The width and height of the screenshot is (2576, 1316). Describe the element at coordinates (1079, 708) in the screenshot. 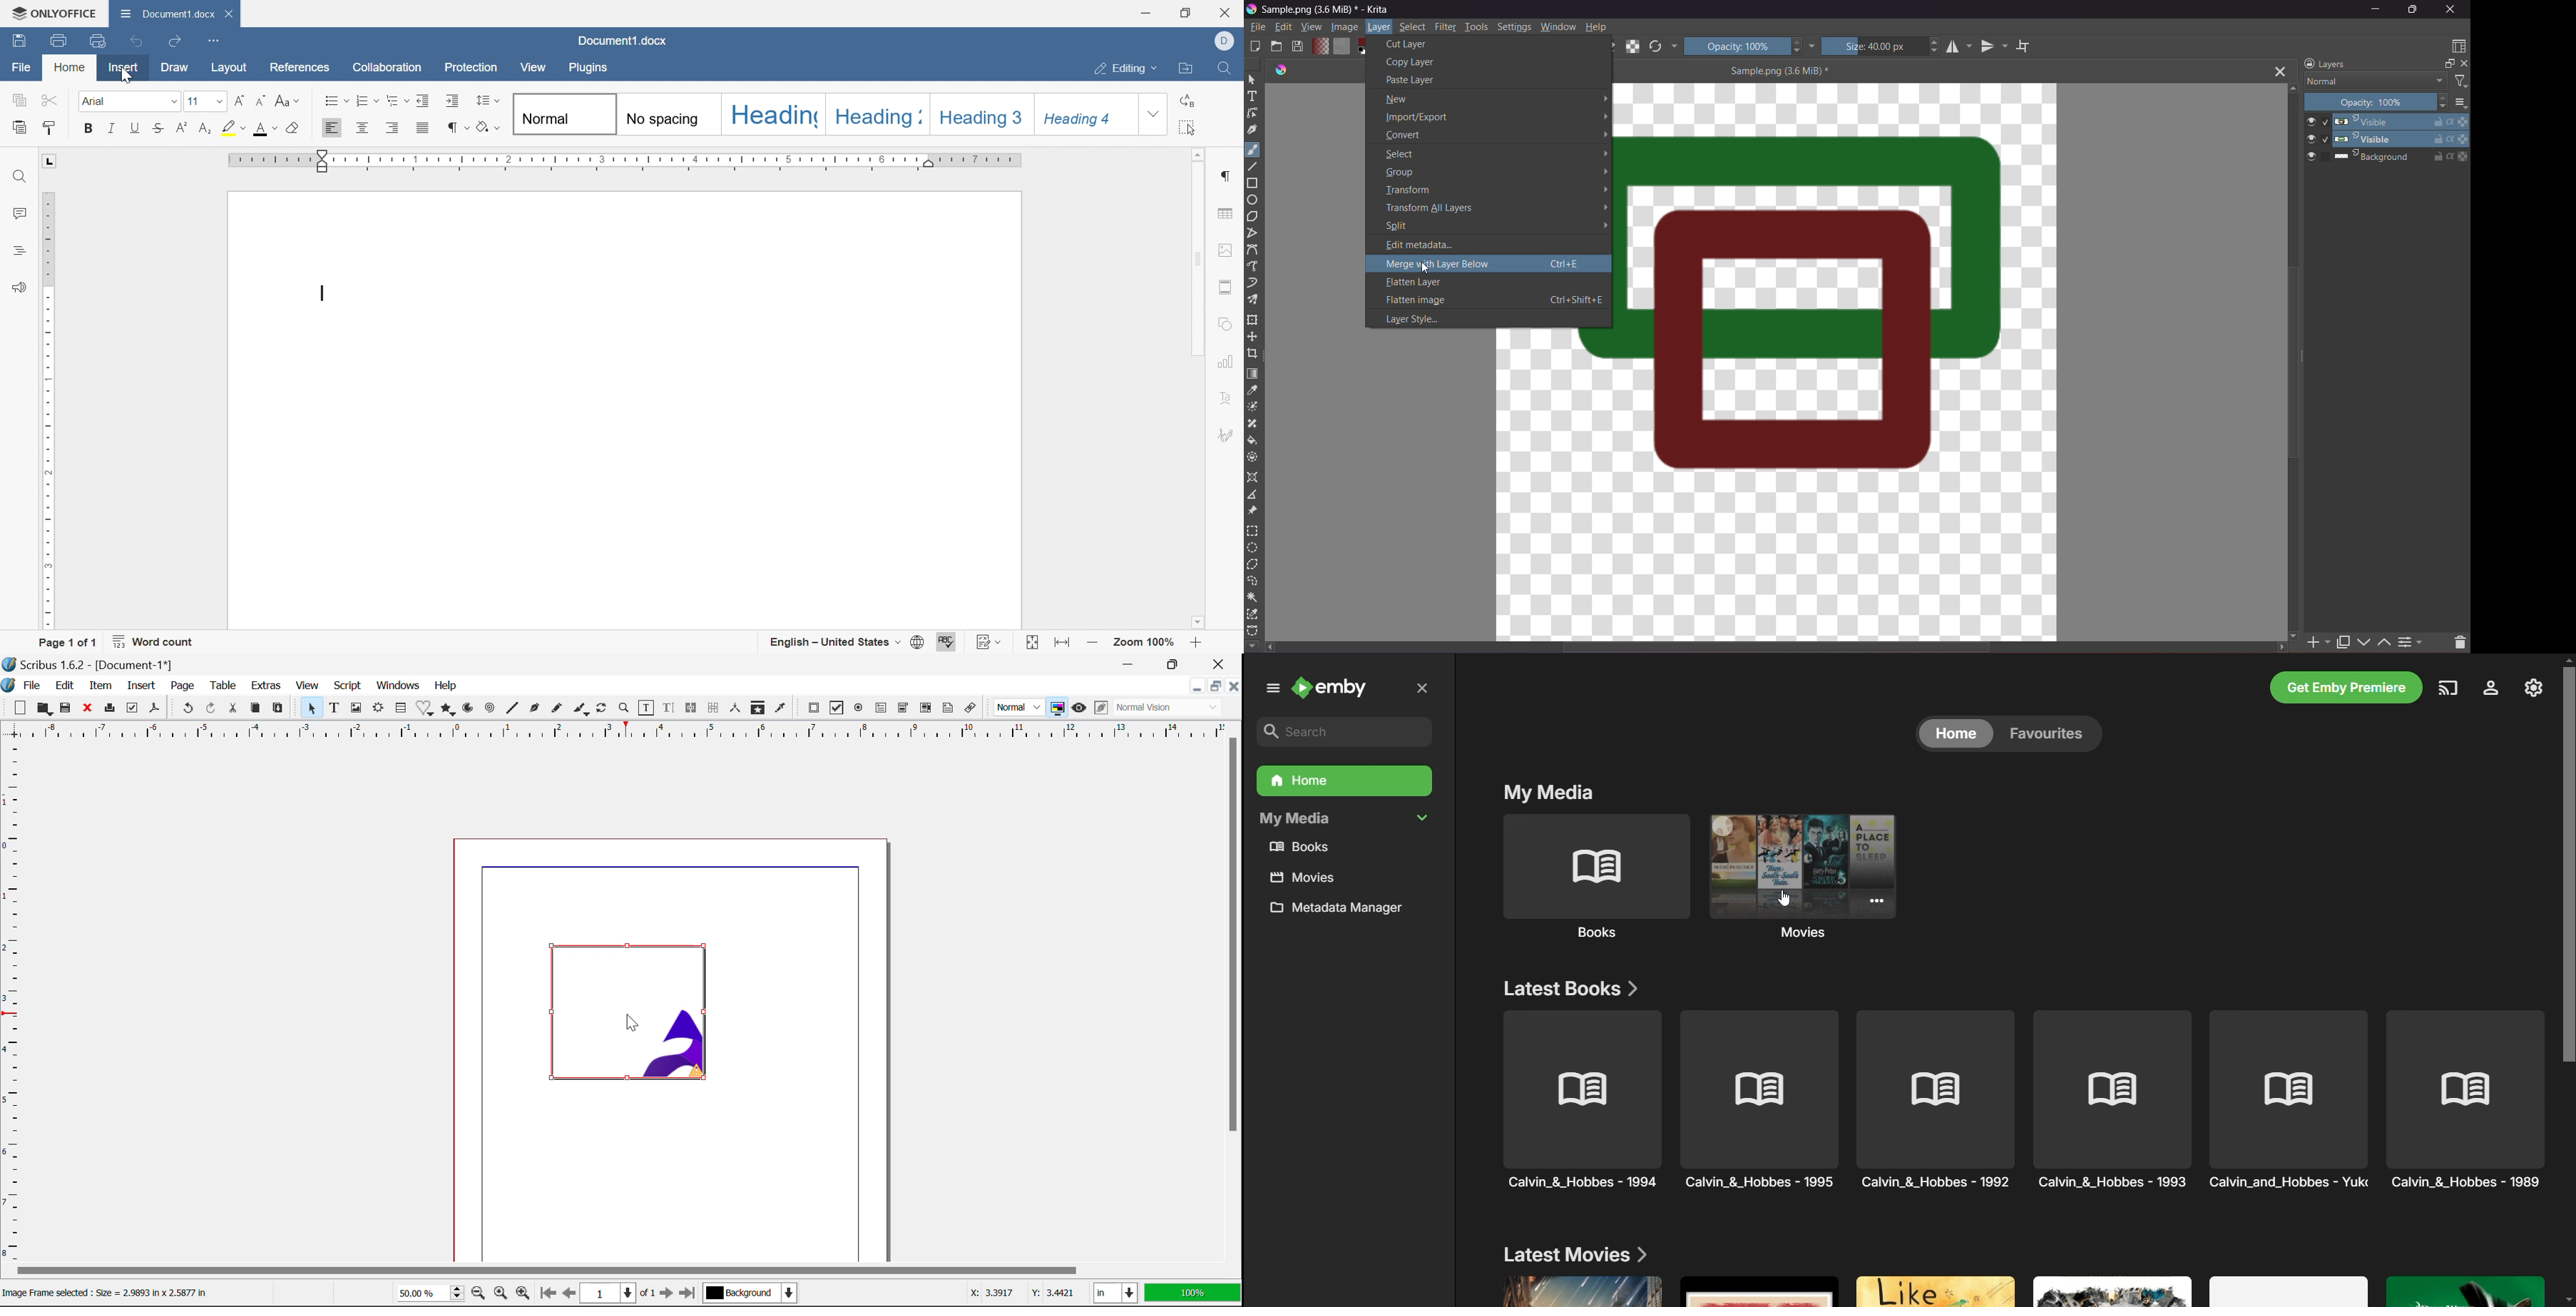

I see `Preview Mode` at that location.